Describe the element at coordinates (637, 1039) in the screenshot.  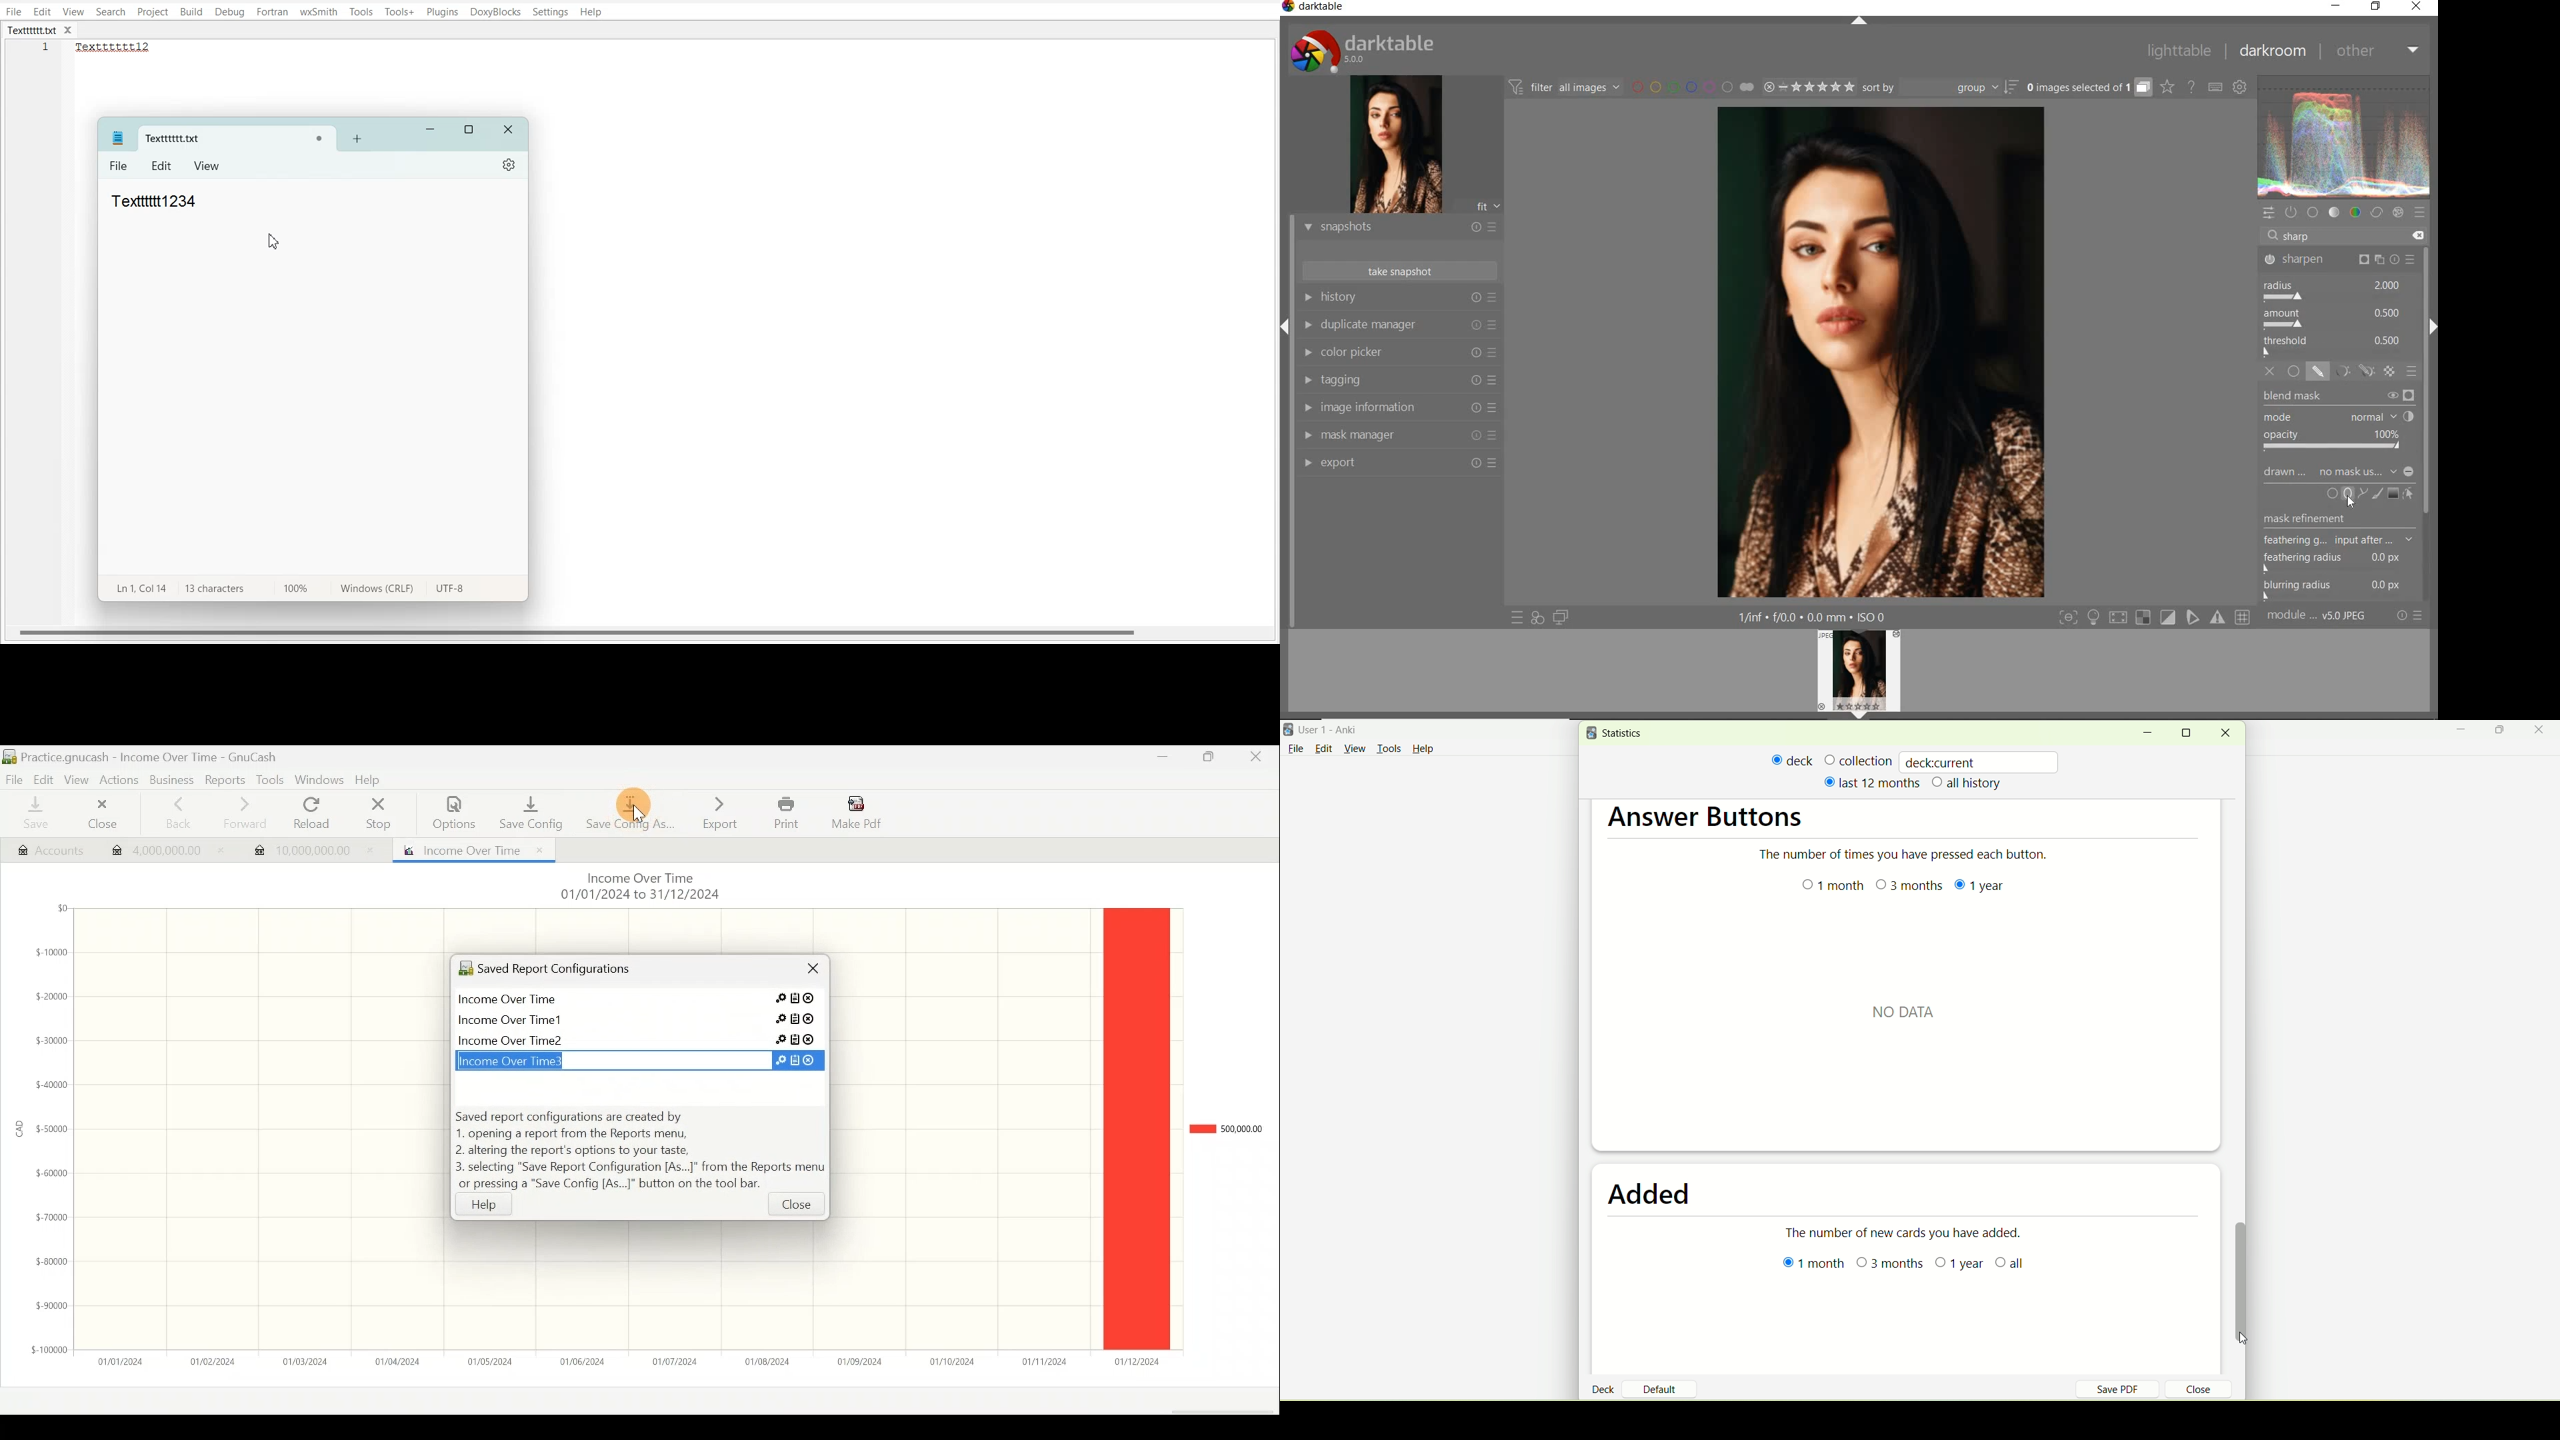
I see `Saved report 3` at that location.